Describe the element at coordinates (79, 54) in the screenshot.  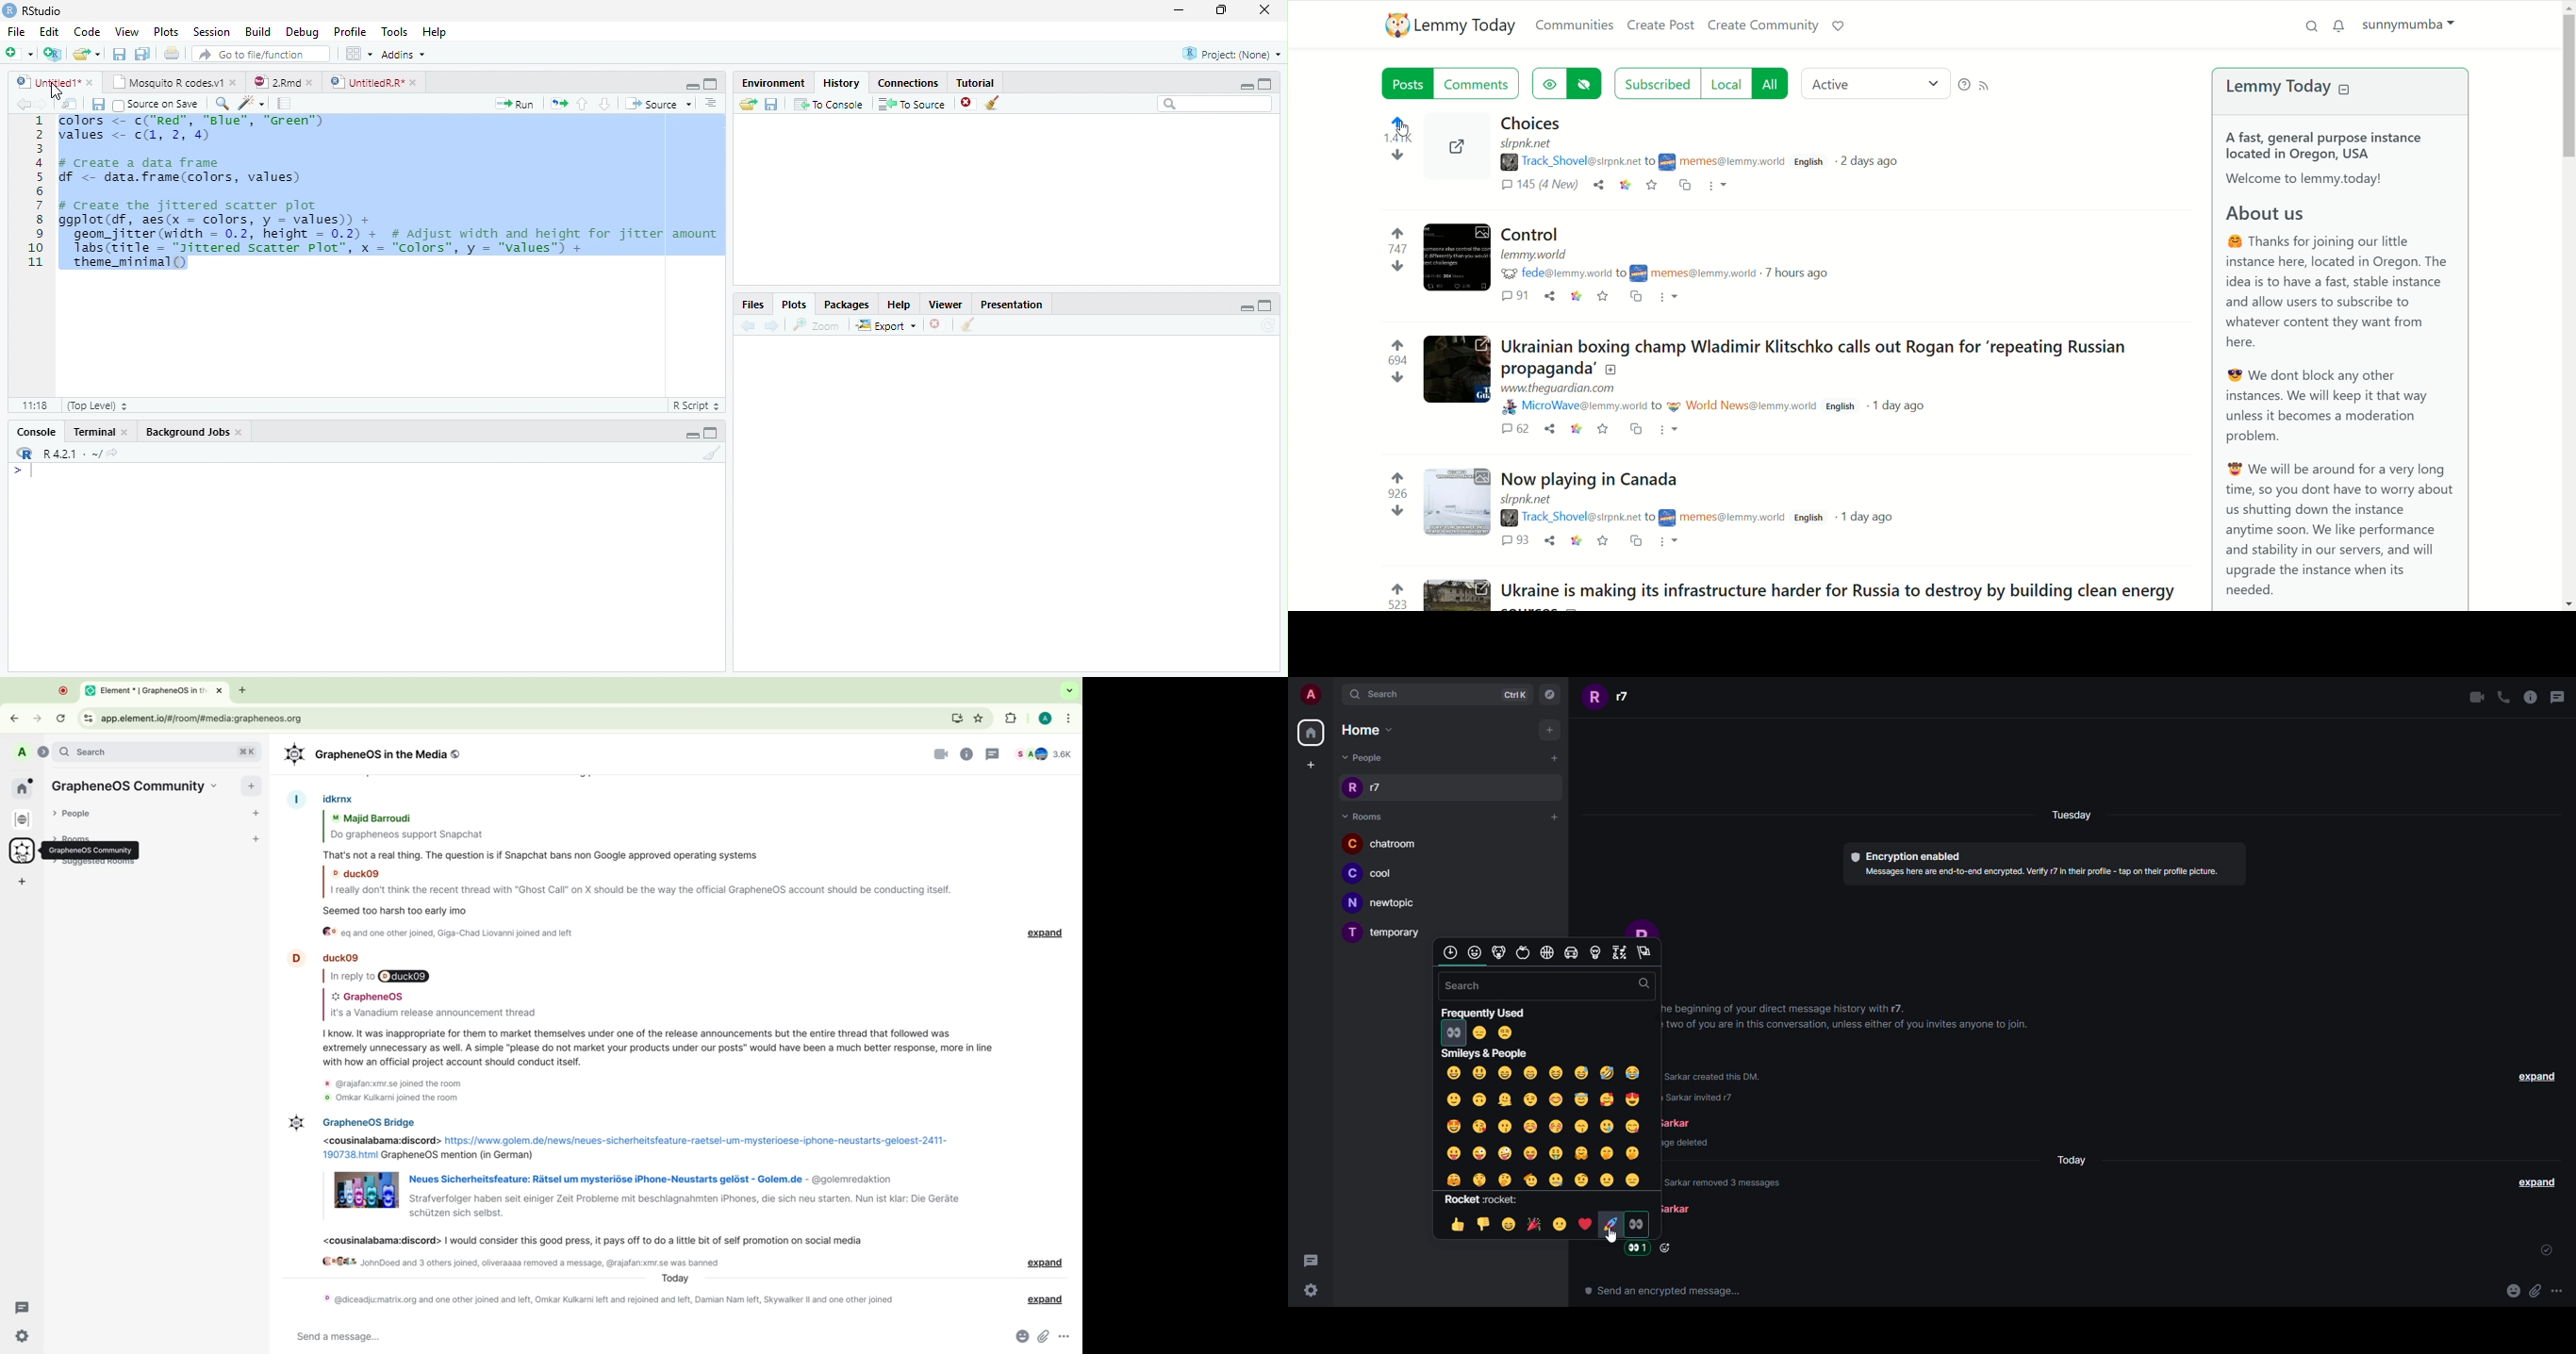
I see `Open an existing file` at that location.